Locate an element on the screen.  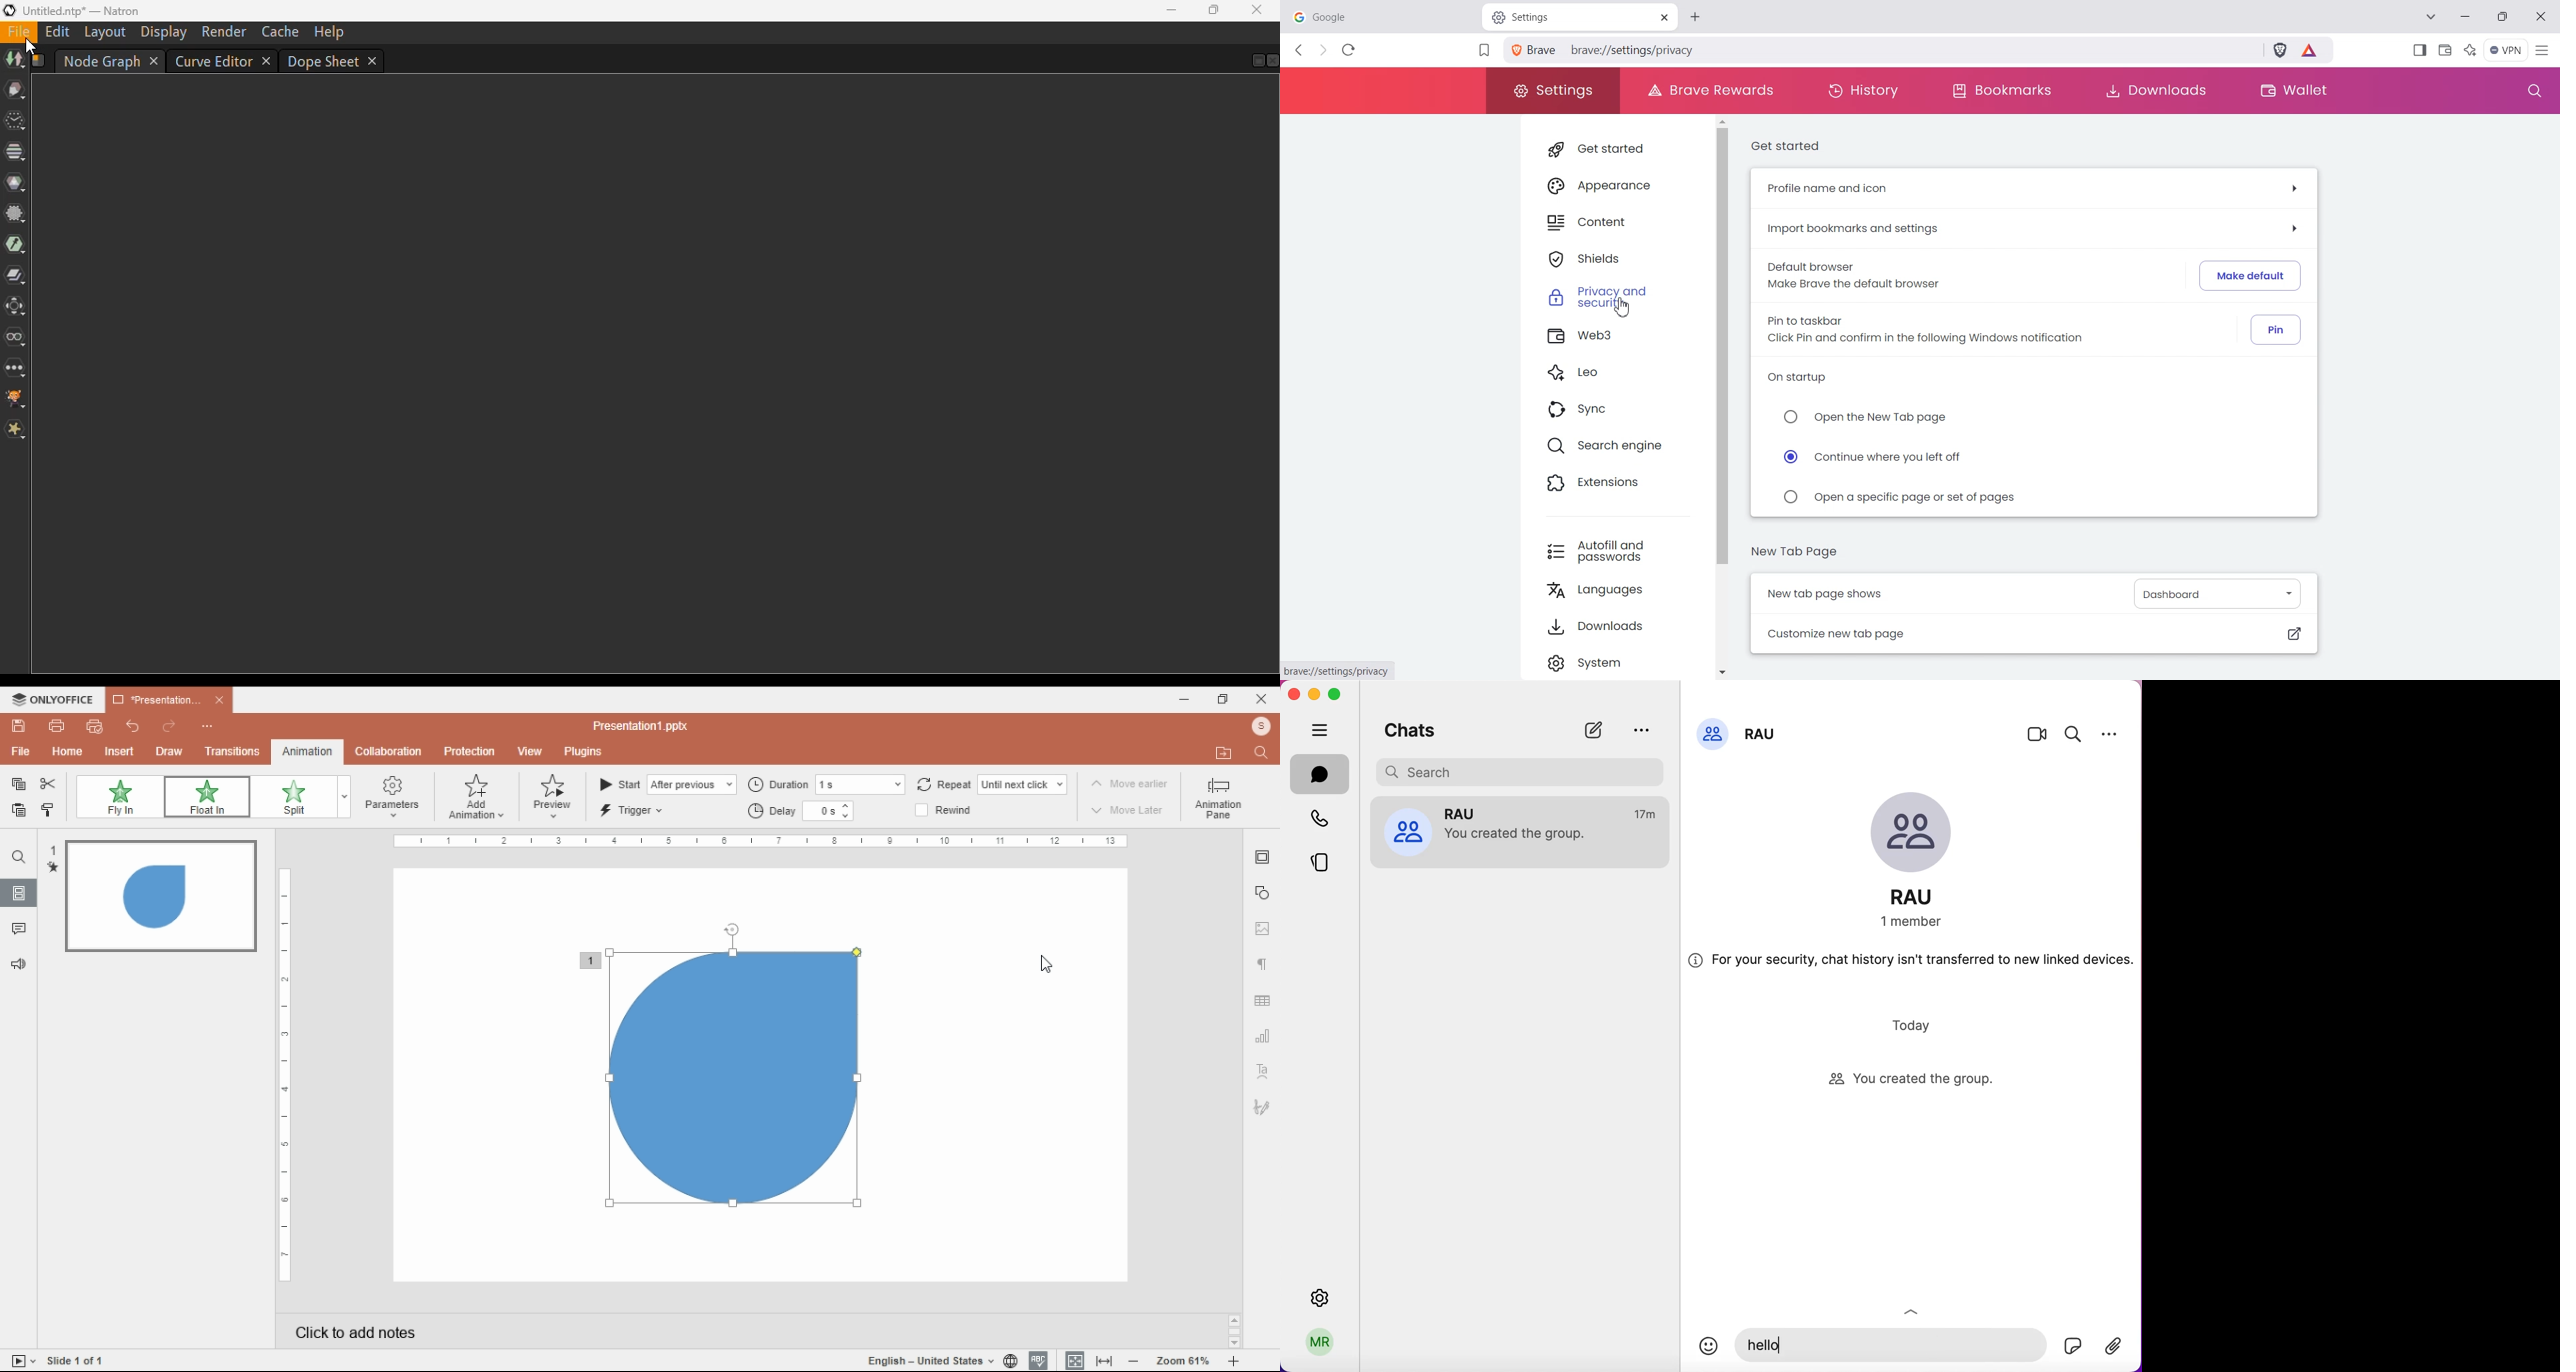
video call is located at coordinates (2038, 737).